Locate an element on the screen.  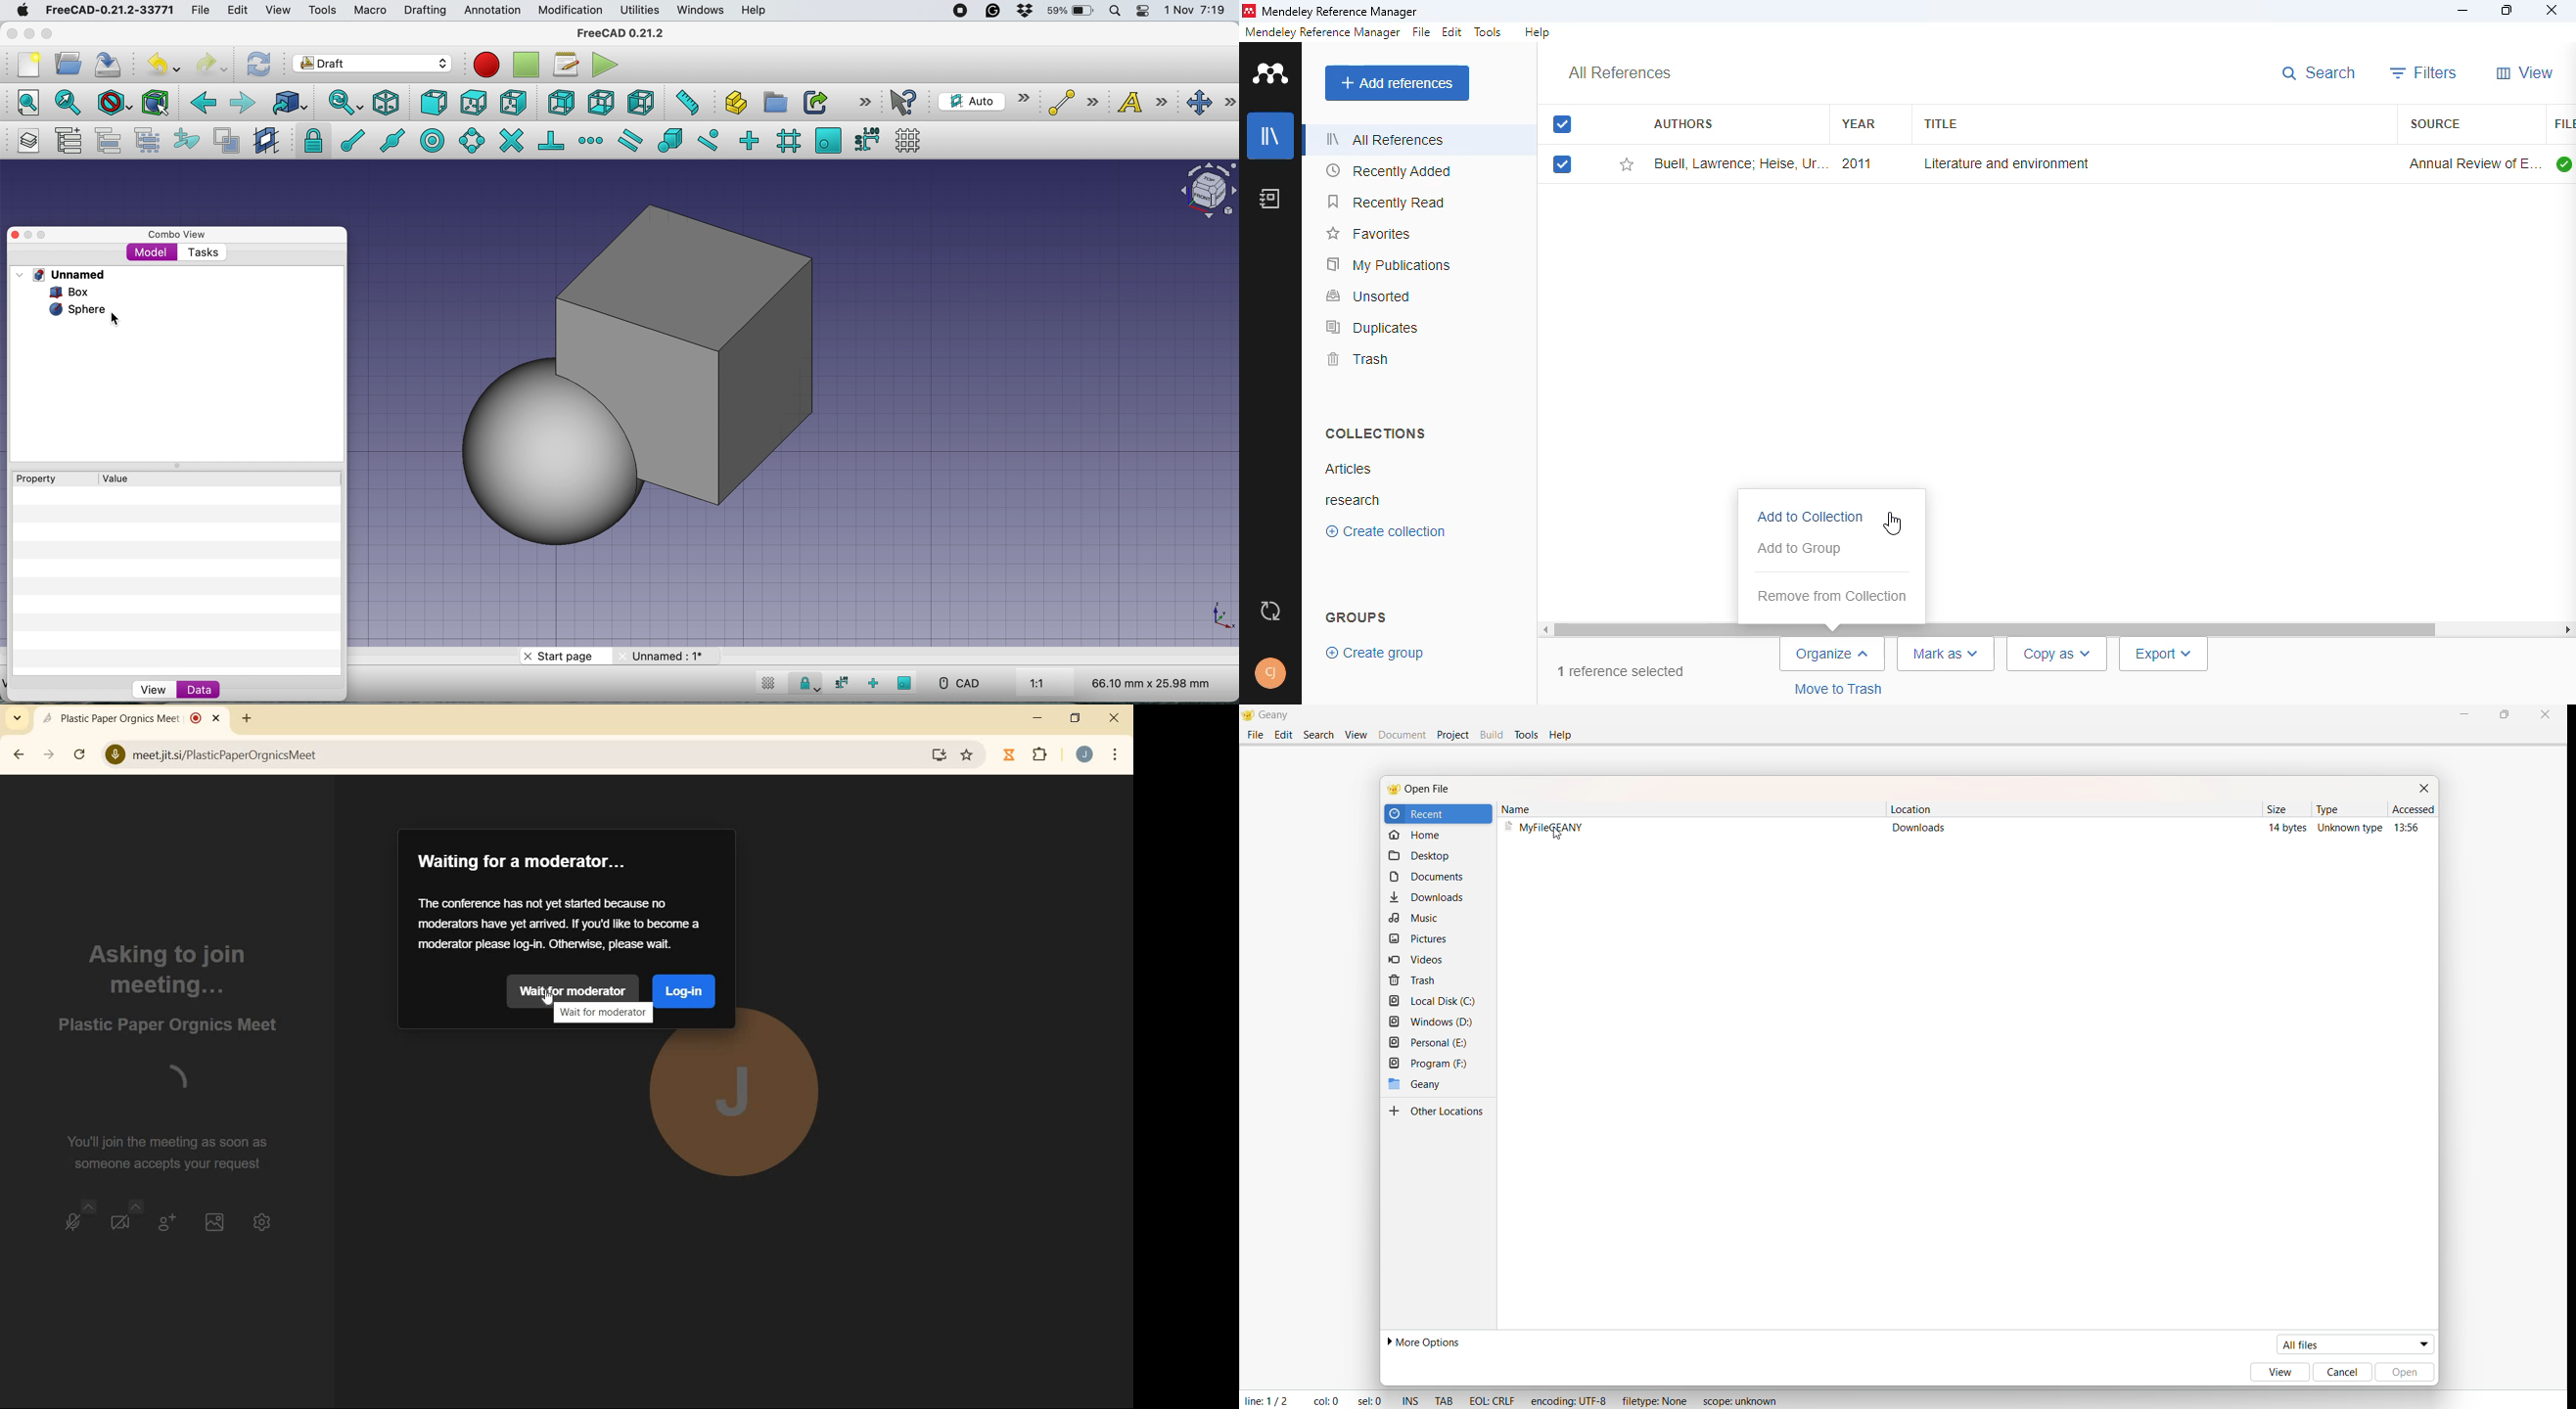
snap angel is located at coordinates (469, 140).